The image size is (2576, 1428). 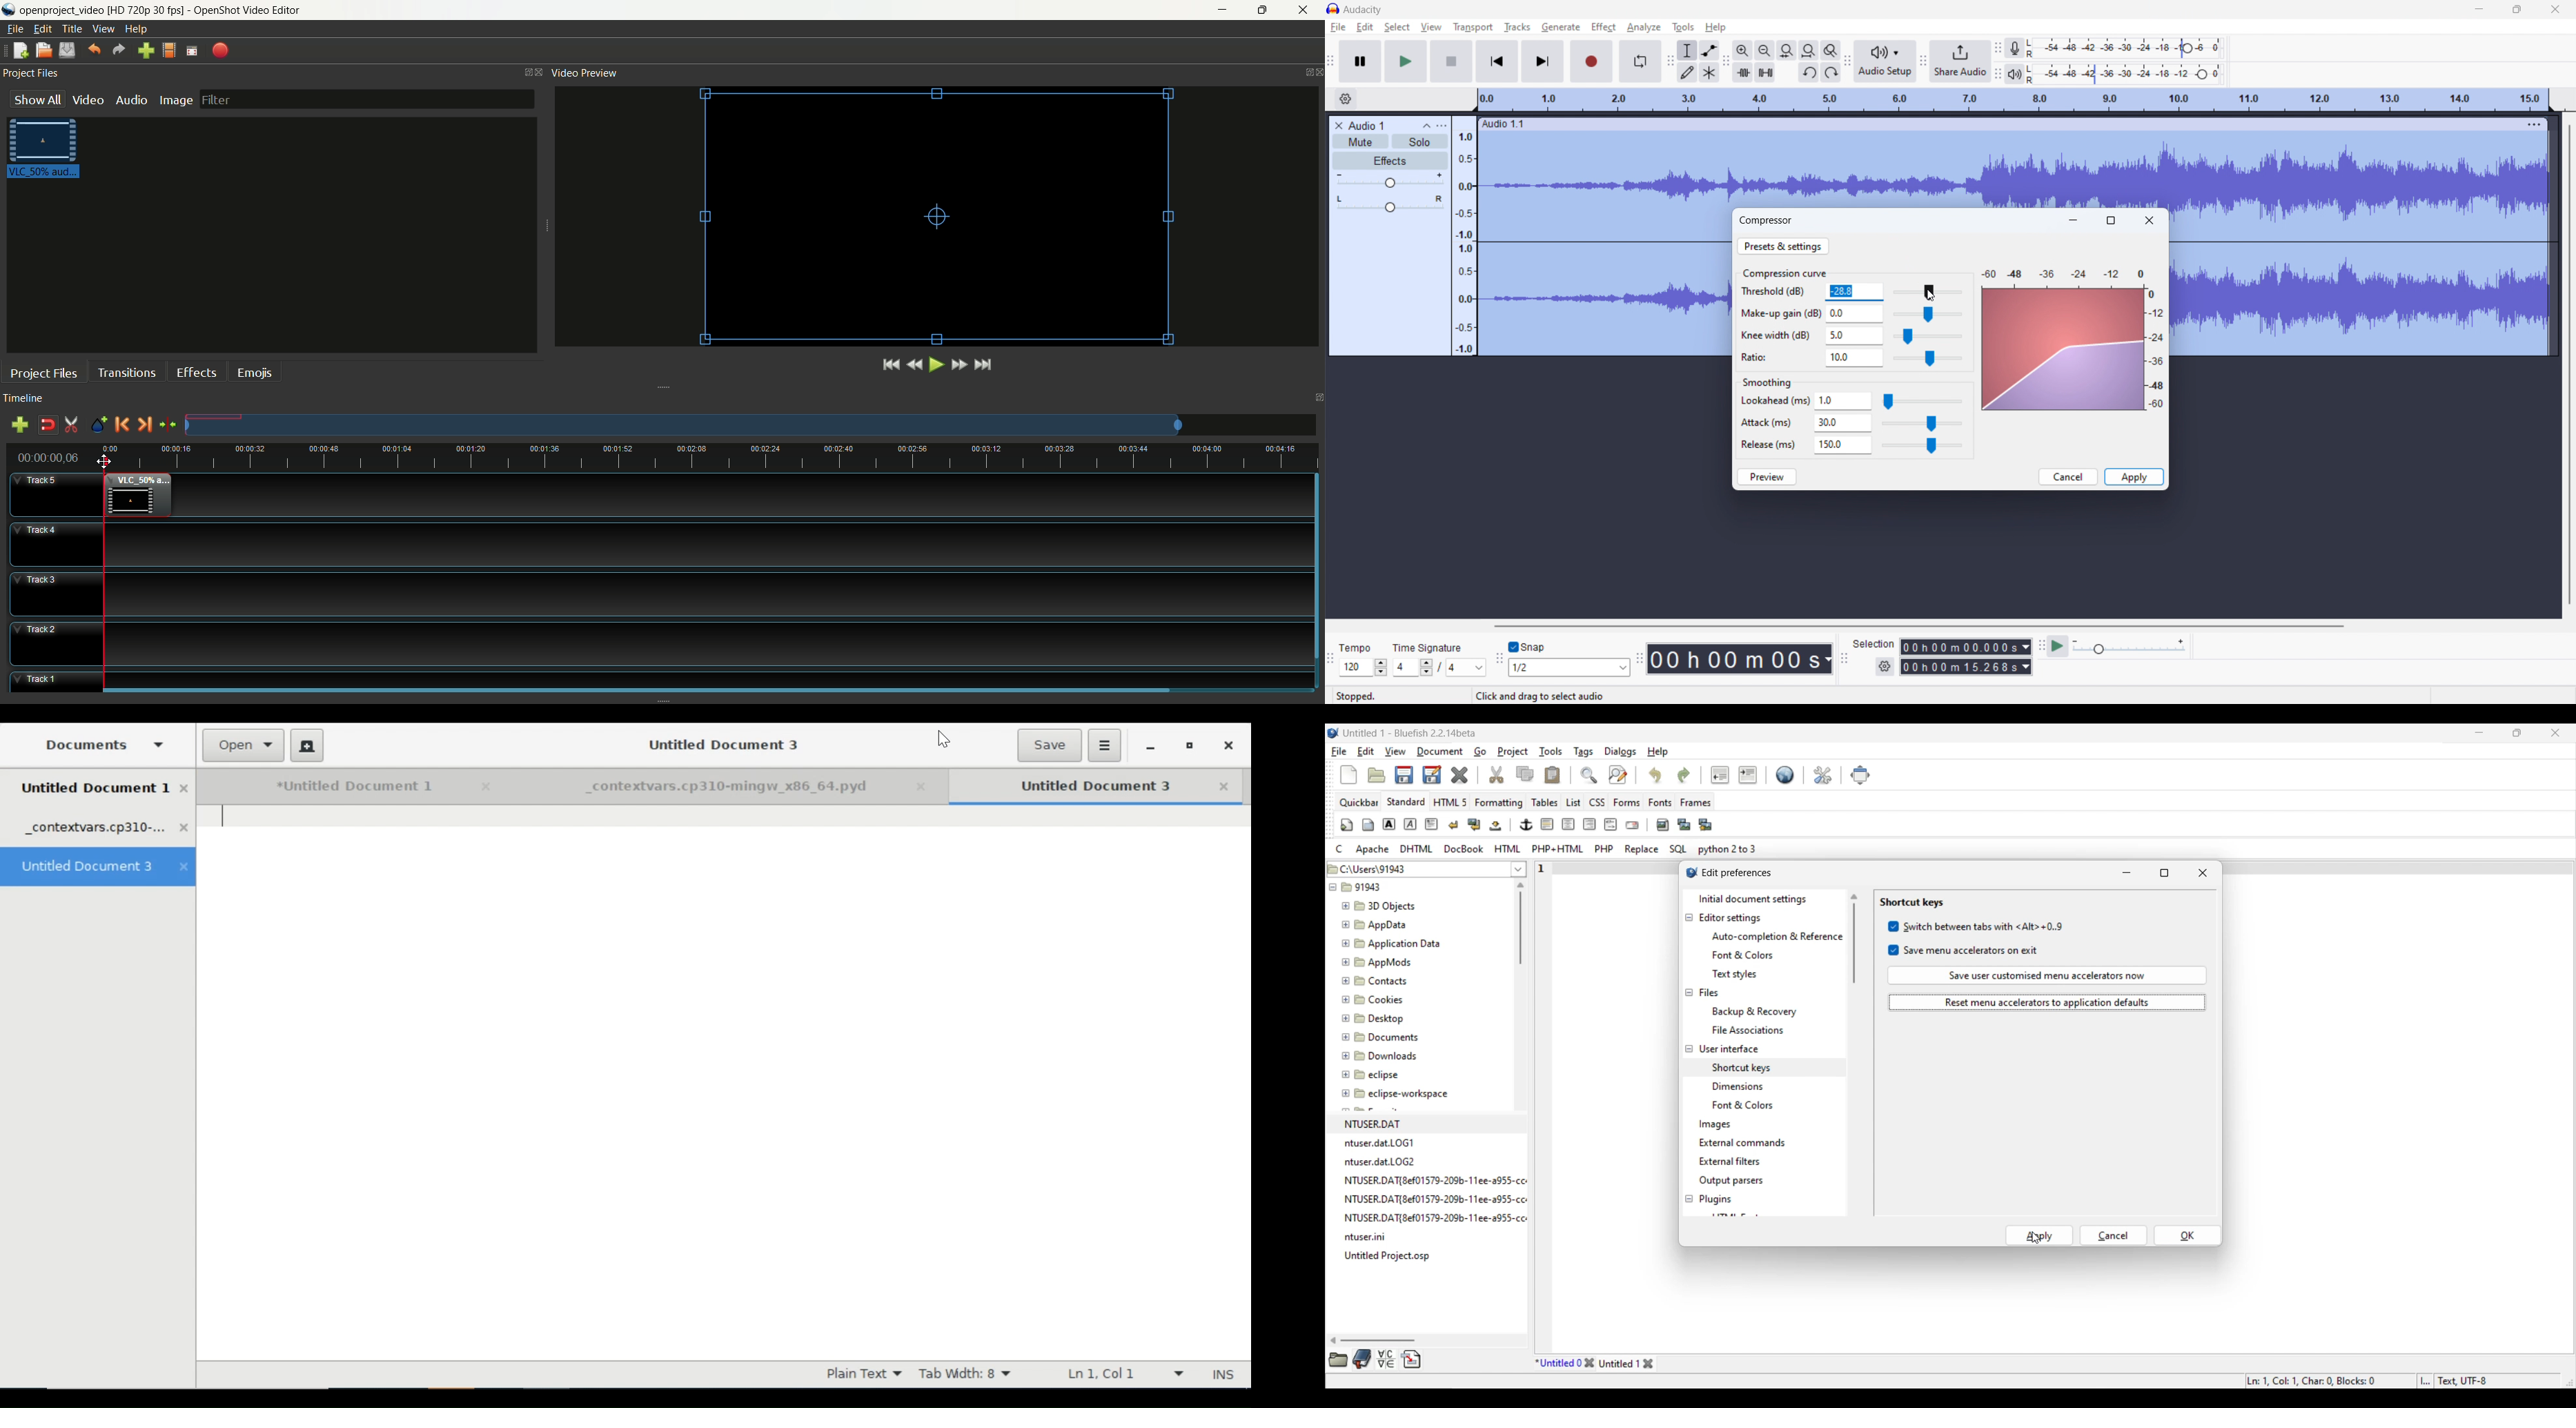 I want to click on Save user customized menu accelerators now, so click(x=2048, y=975).